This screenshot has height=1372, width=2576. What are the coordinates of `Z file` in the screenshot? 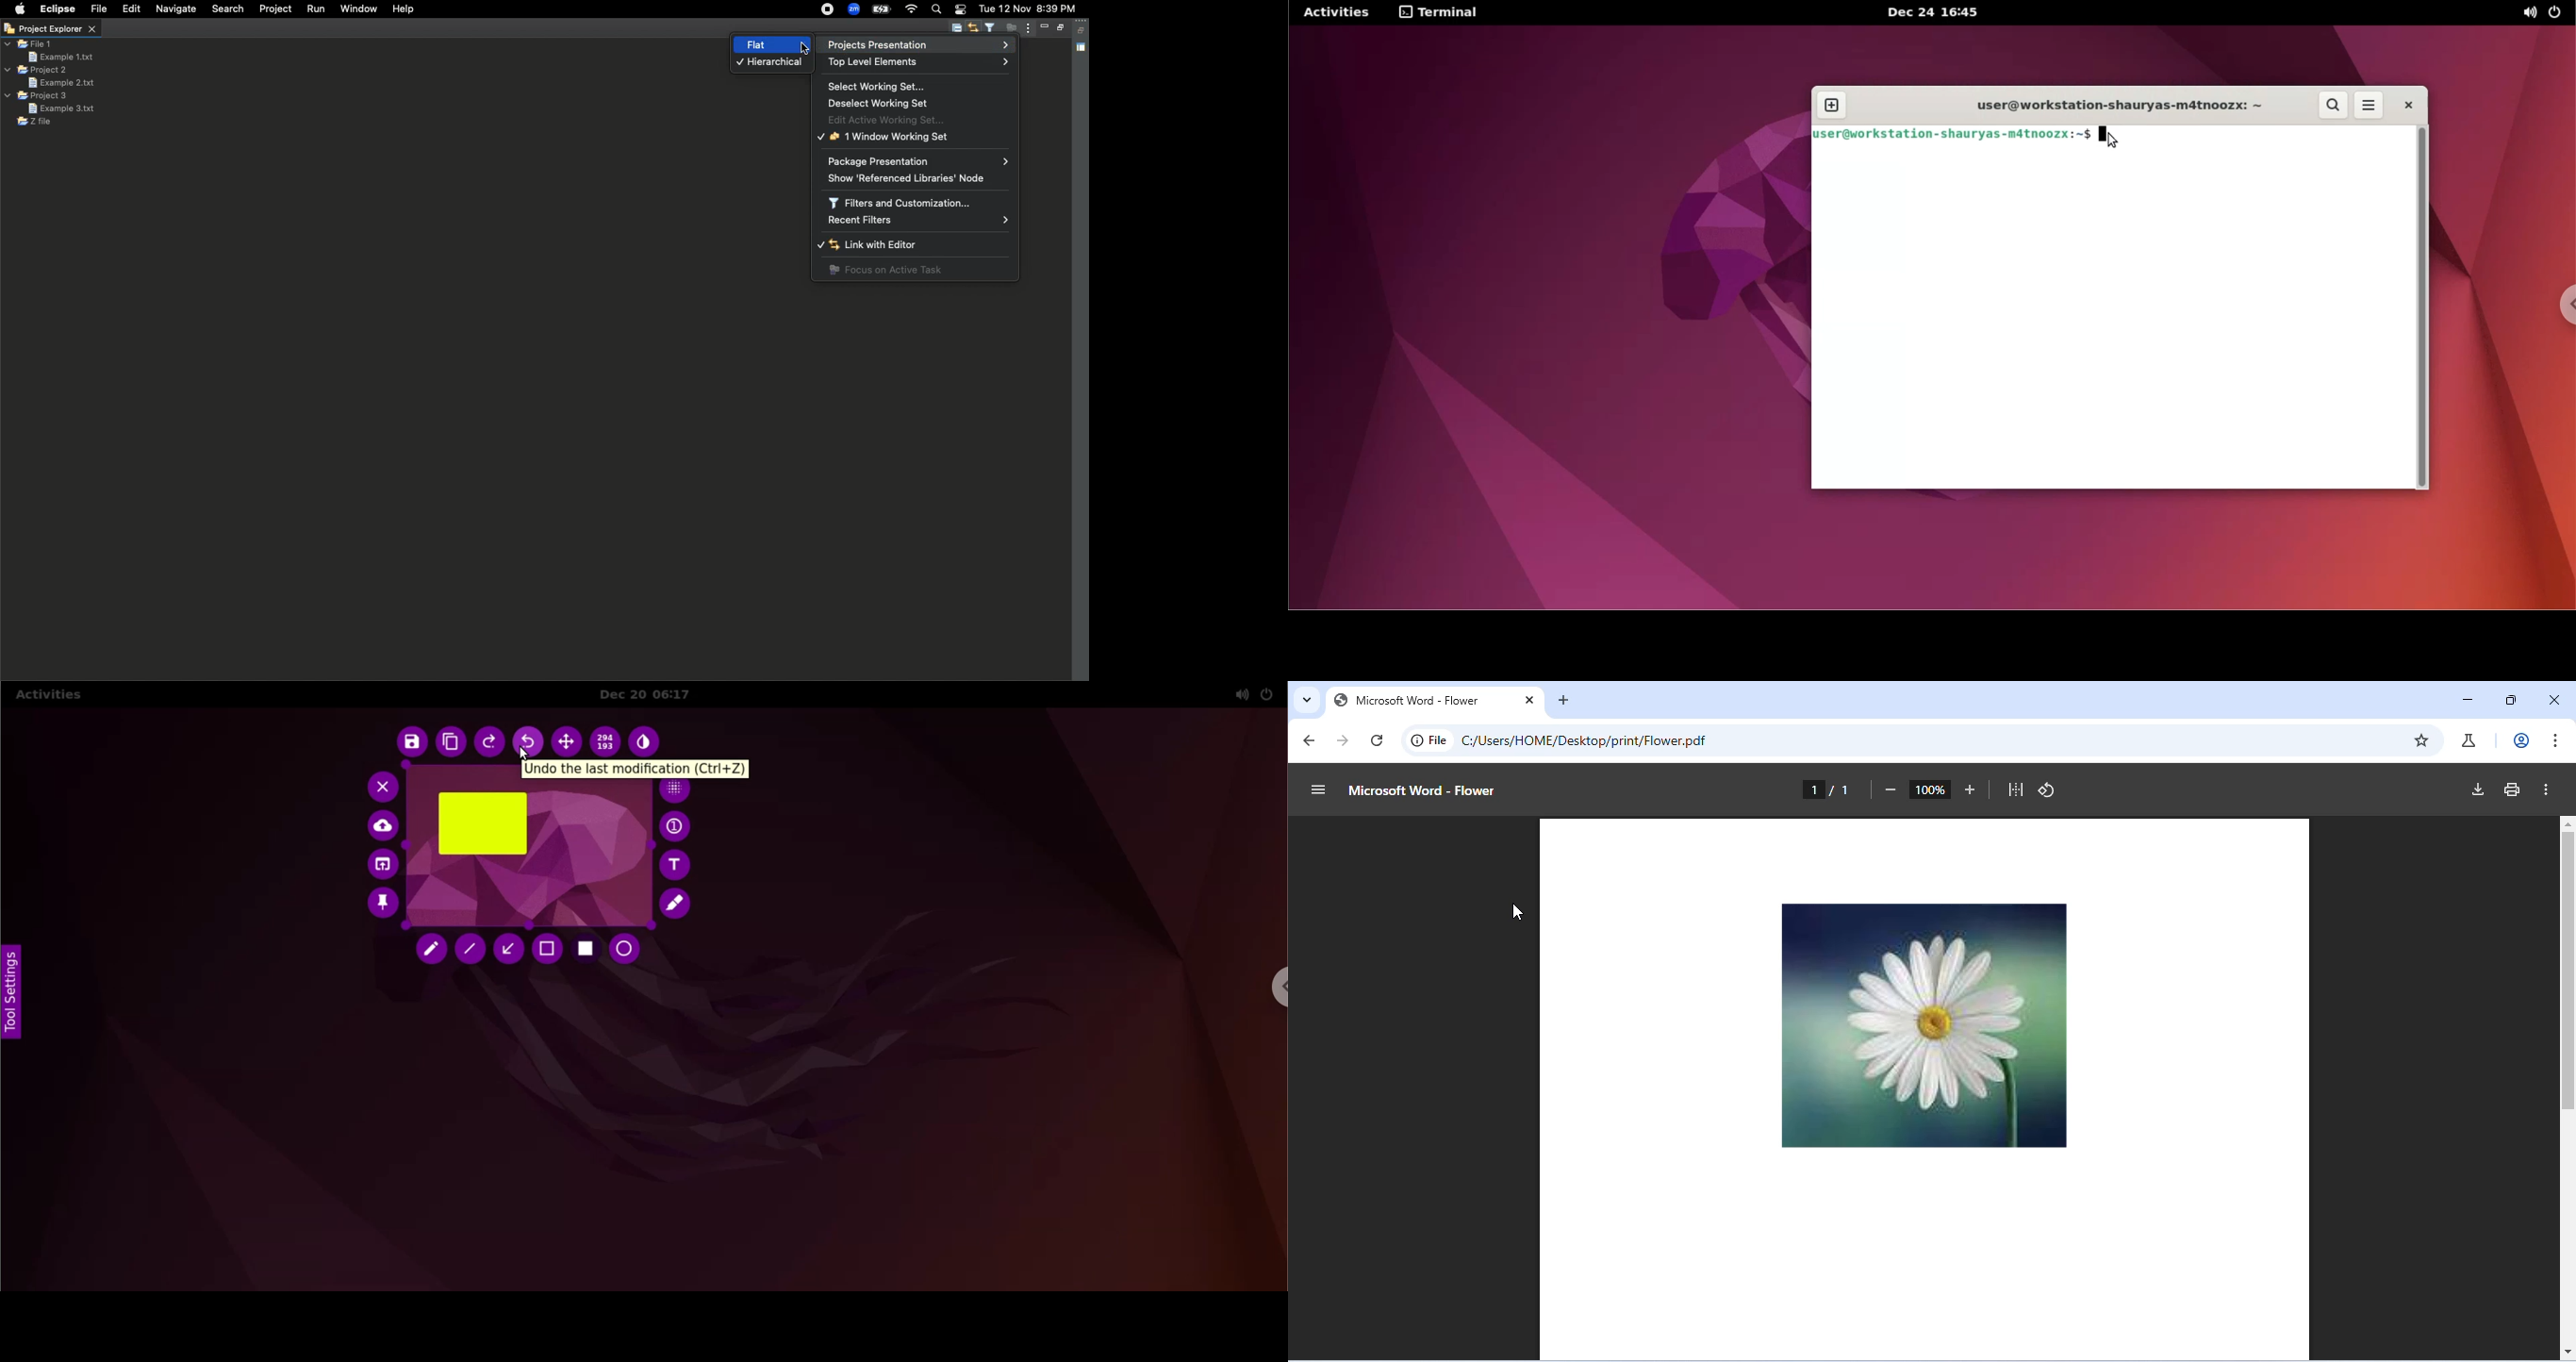 It's located at (34, 122).